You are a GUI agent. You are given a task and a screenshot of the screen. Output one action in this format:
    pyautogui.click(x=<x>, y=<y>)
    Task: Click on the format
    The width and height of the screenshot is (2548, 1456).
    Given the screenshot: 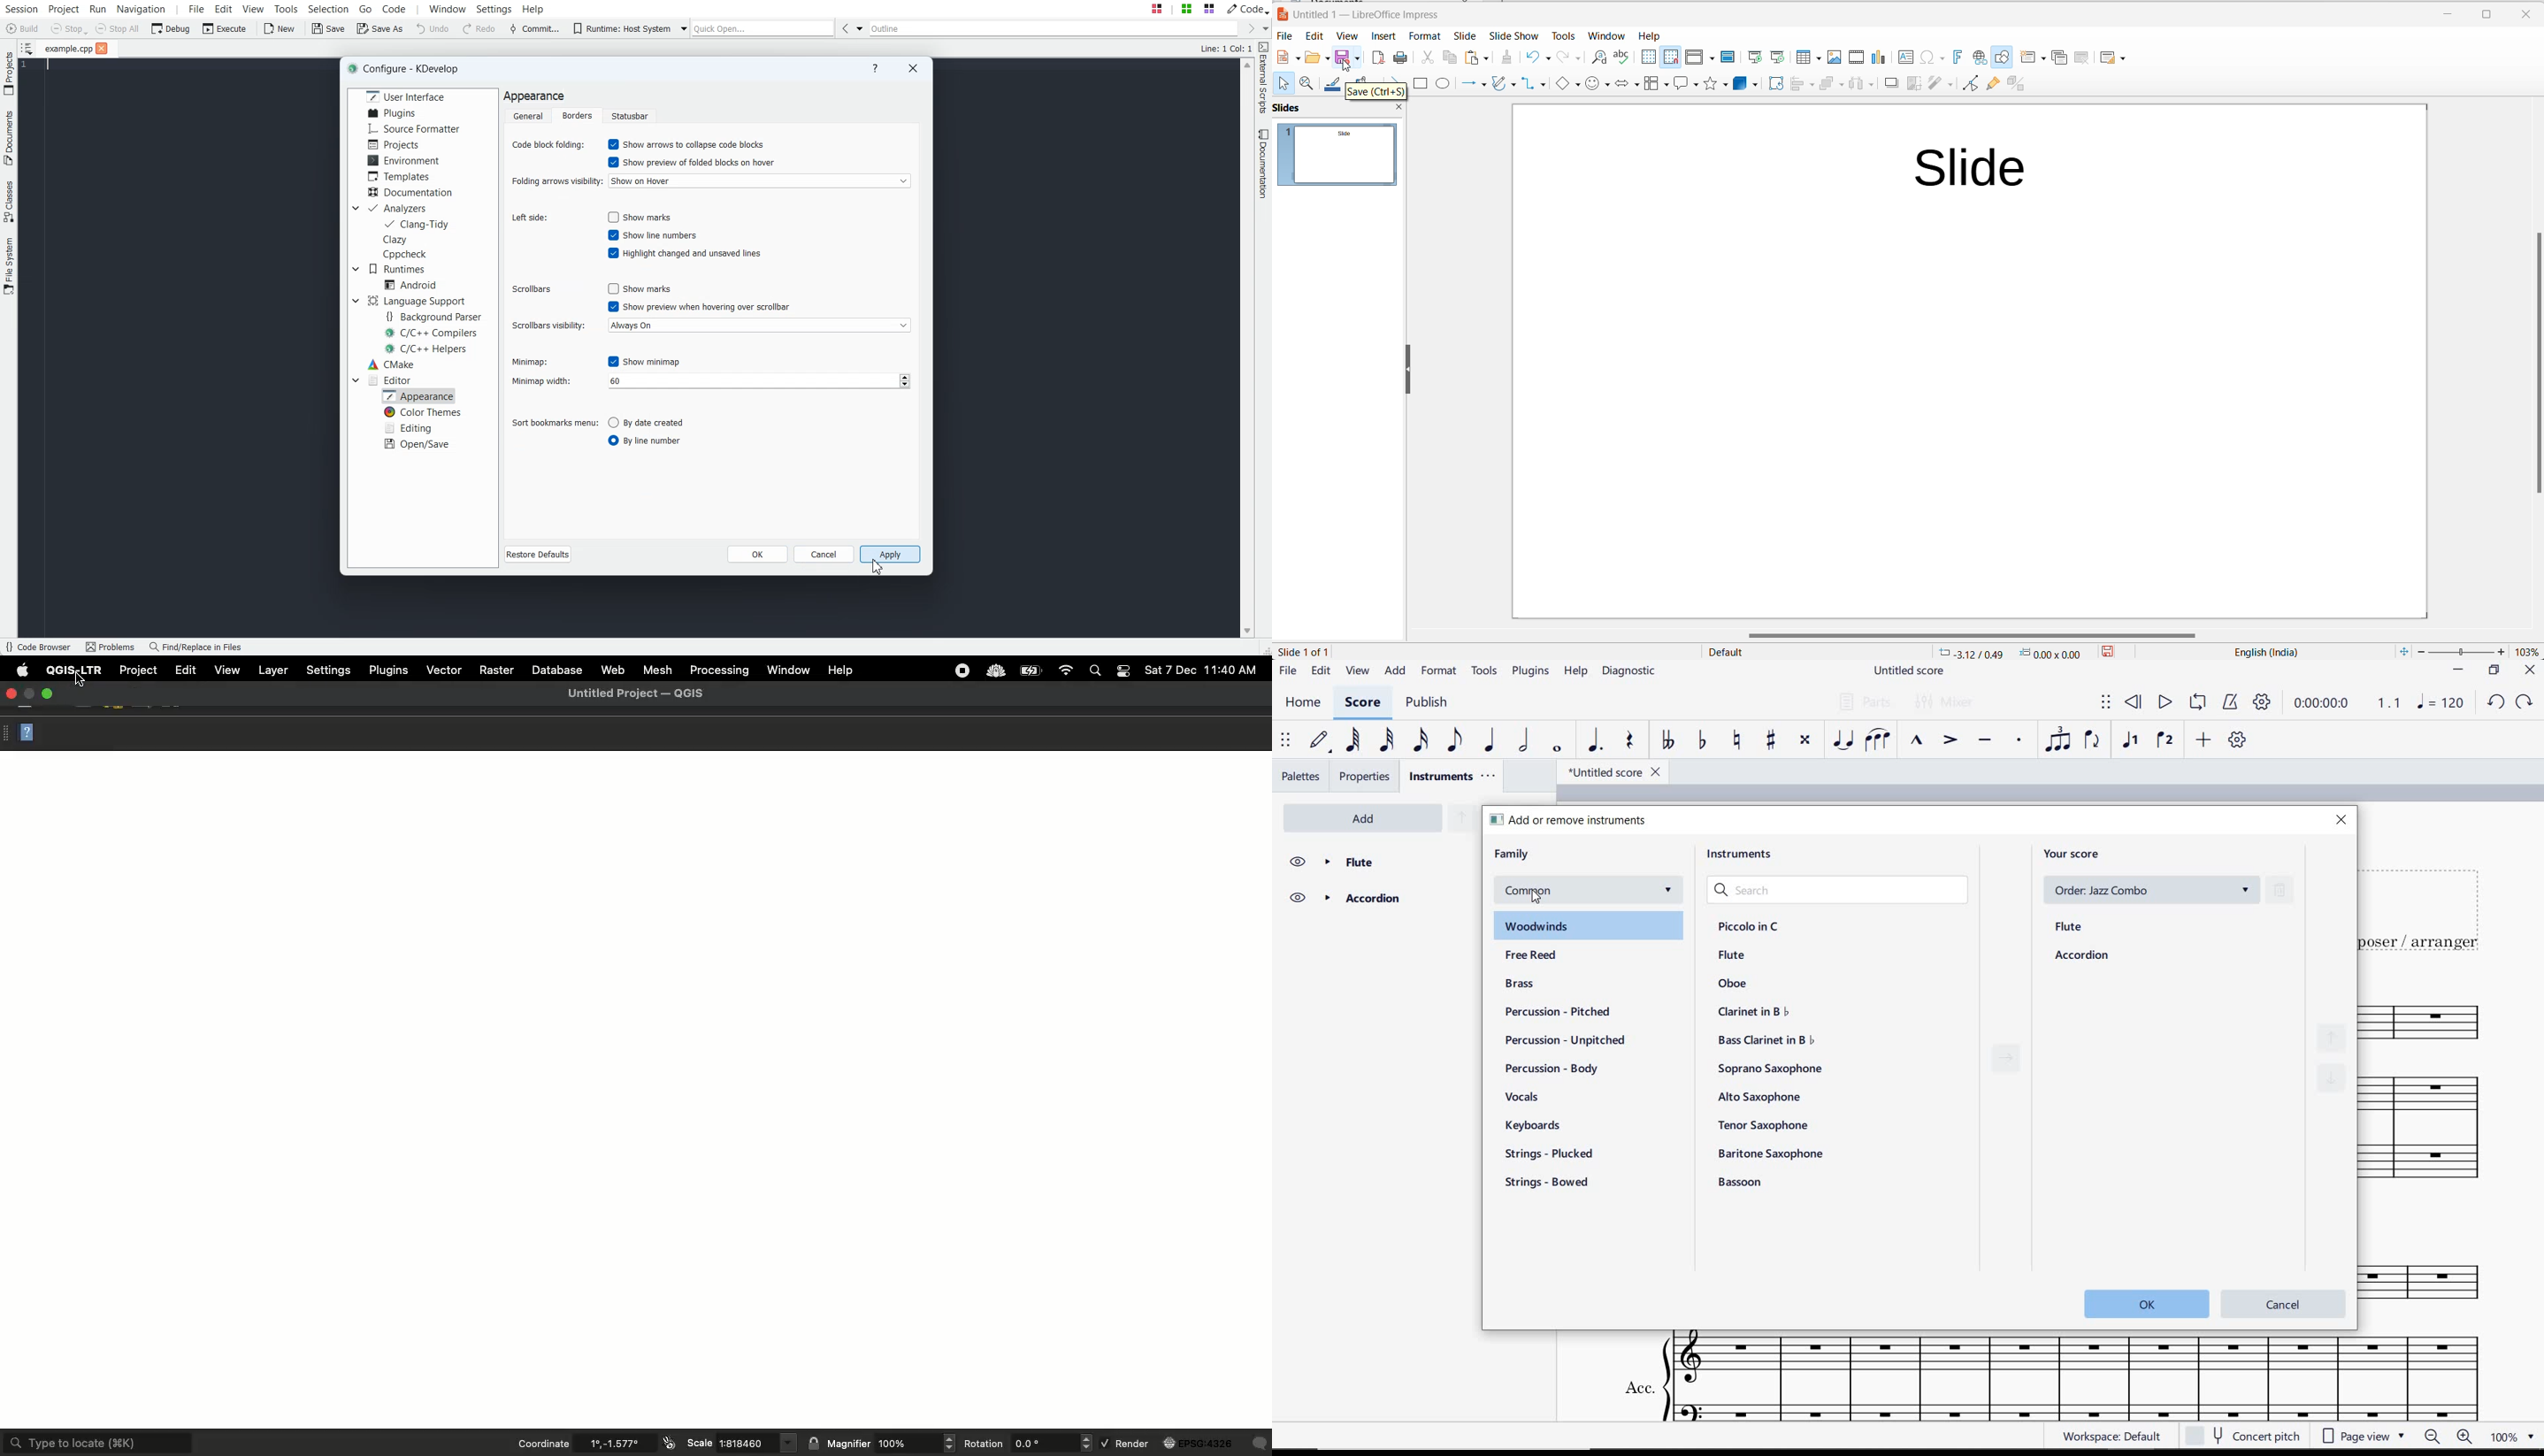 What is the action you would take?
    pyautogui.click(x=1424, y=37)
    